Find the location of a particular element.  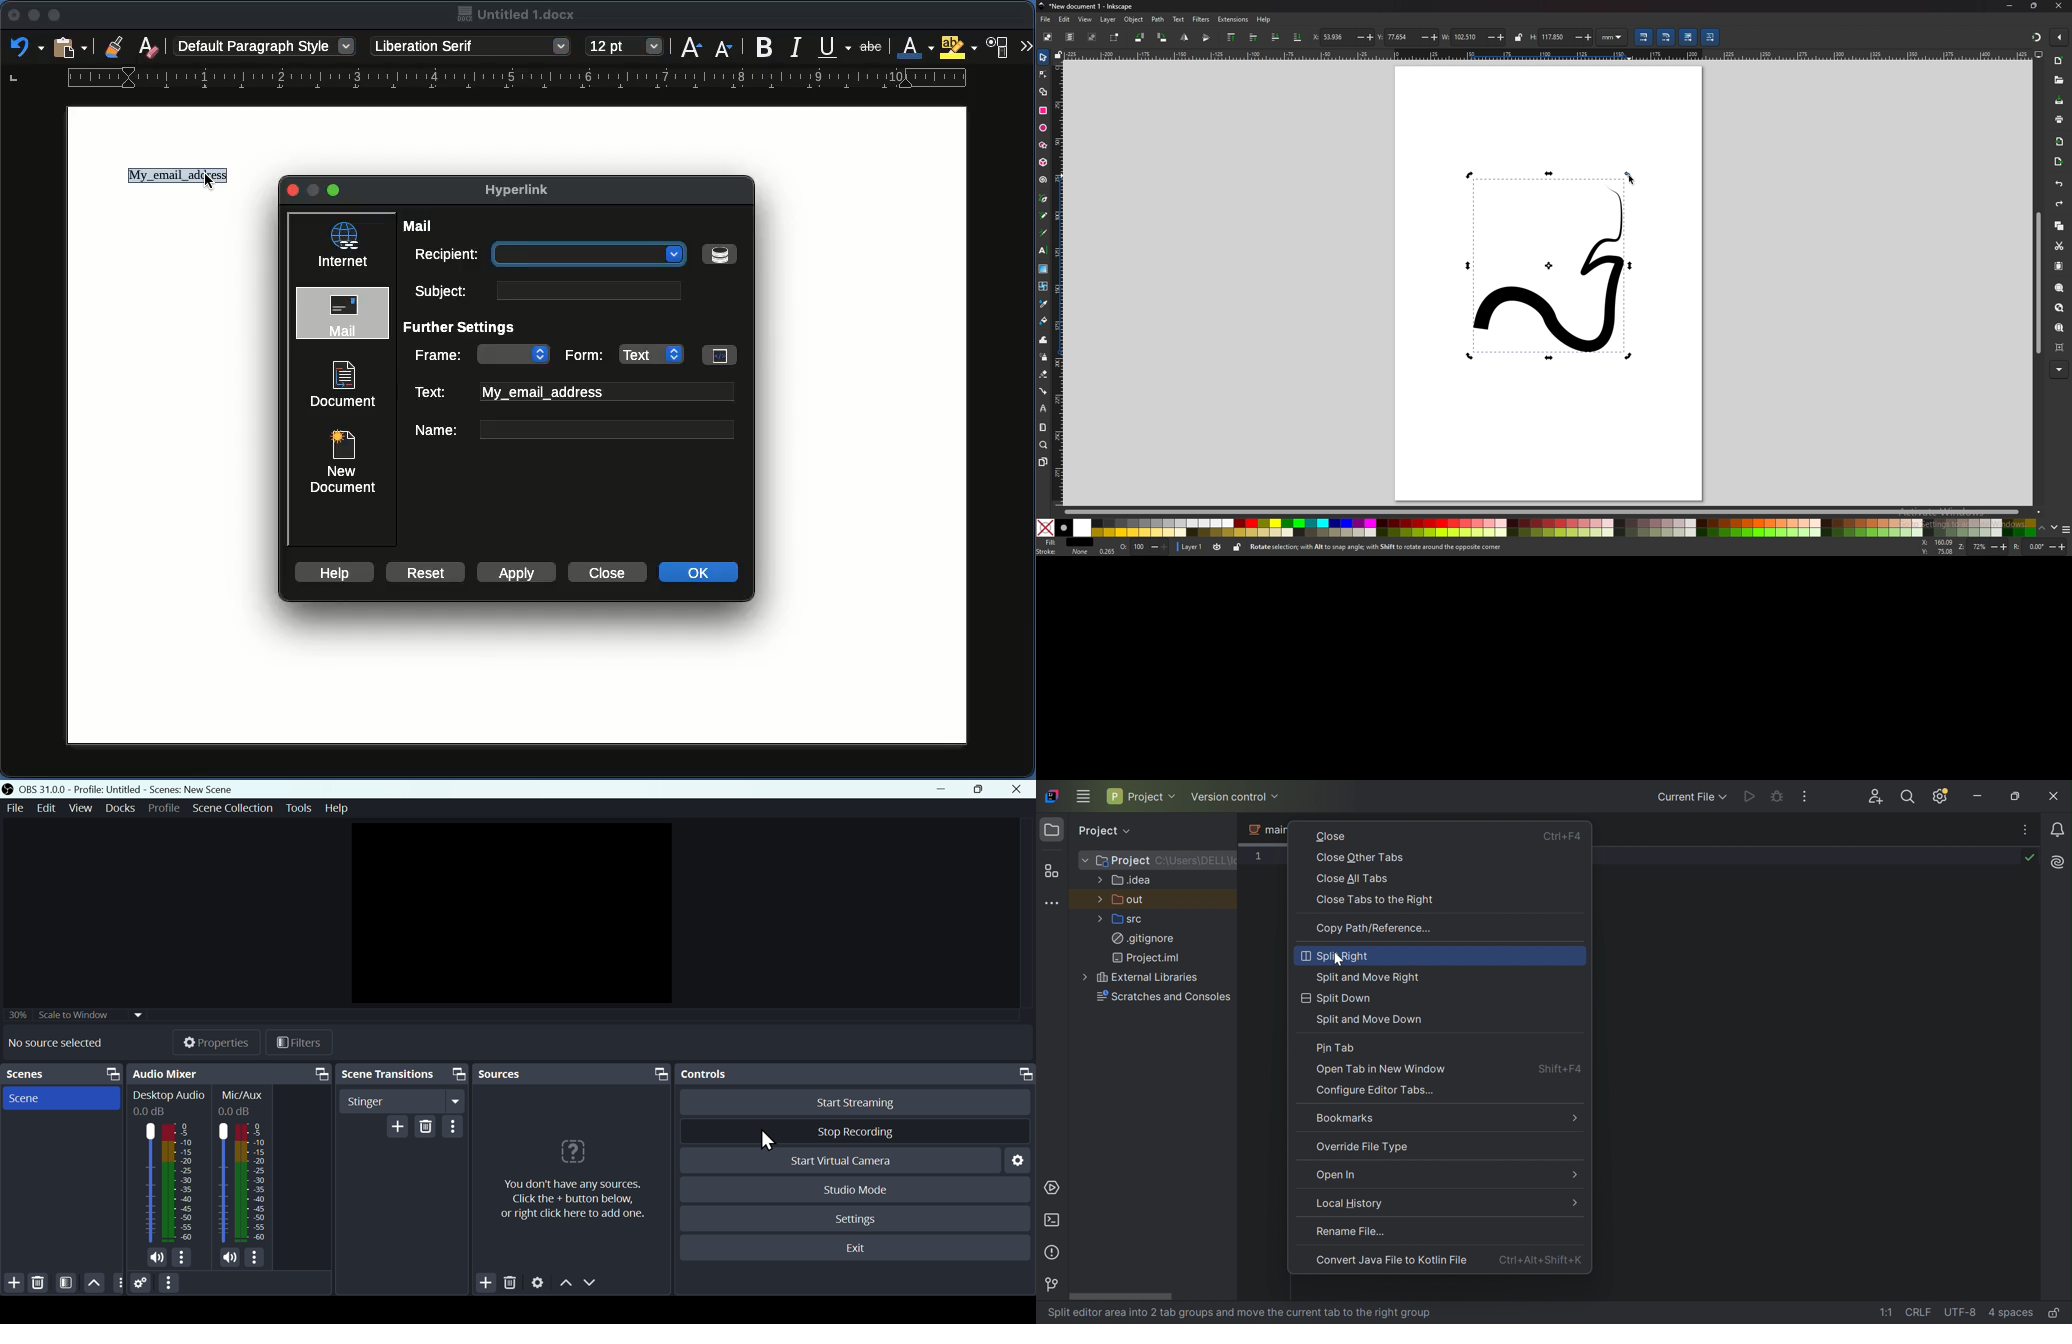

enable snapping is located at coordinates (2060, 36).